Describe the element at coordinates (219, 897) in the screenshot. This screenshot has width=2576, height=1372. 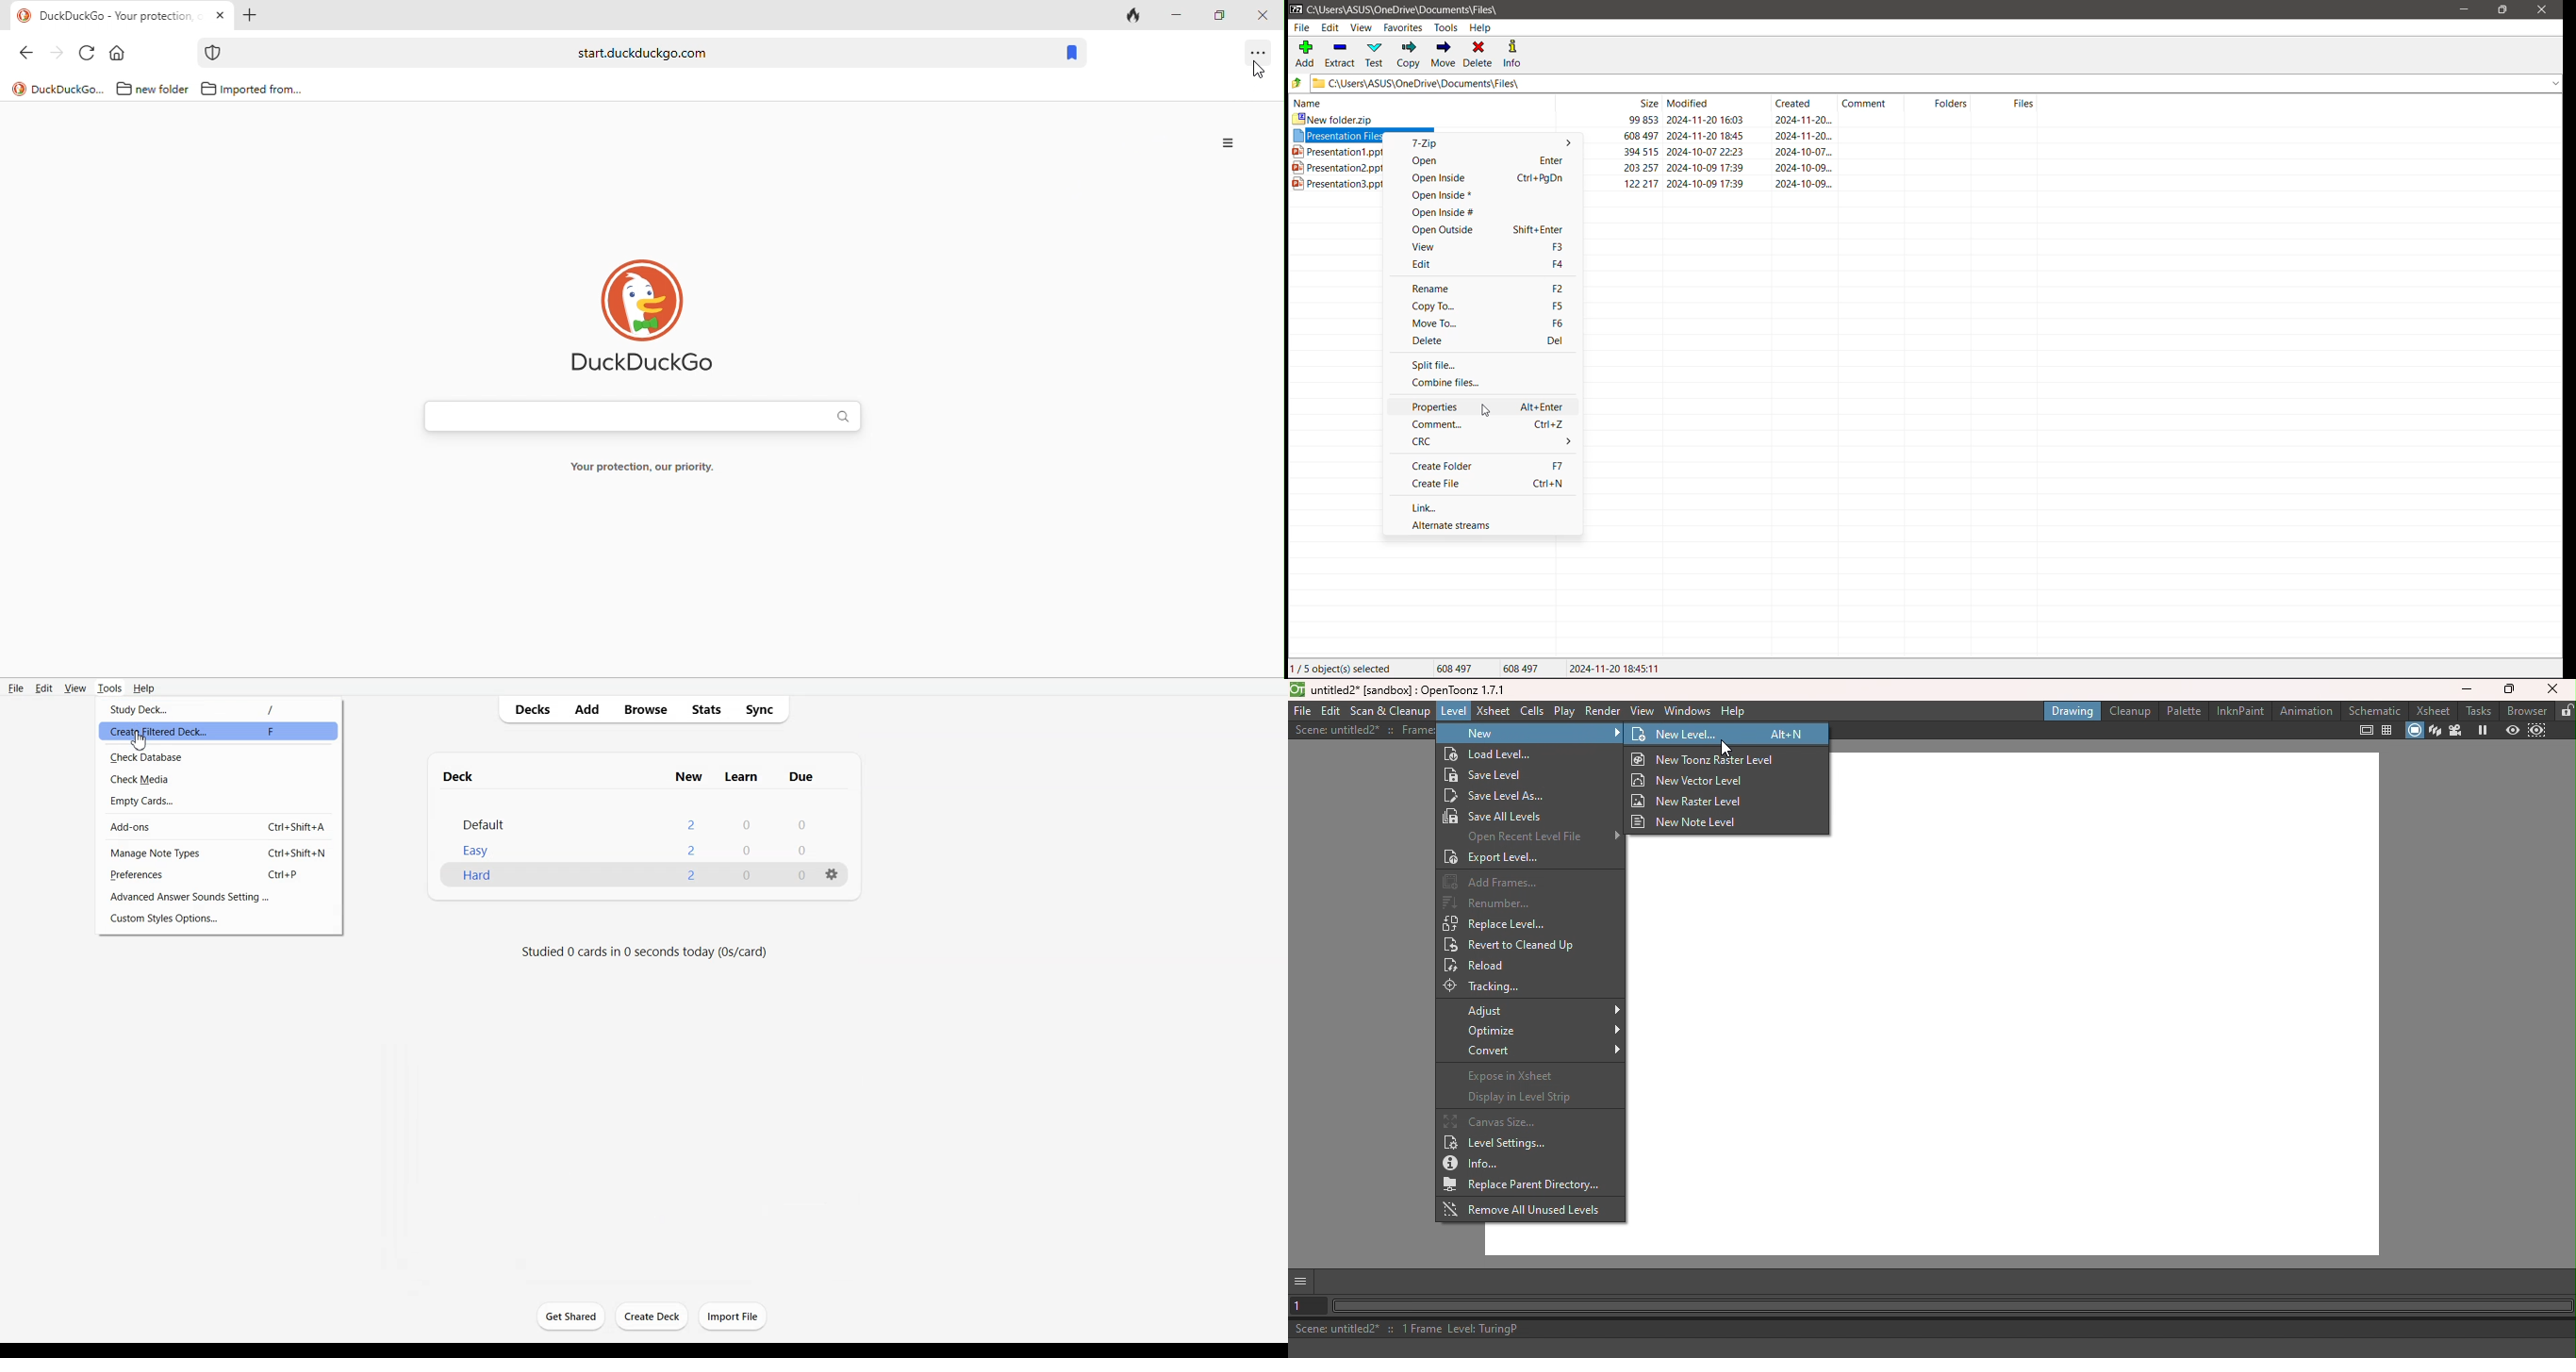
I see `Advanced Answer Sound settings` at that location.